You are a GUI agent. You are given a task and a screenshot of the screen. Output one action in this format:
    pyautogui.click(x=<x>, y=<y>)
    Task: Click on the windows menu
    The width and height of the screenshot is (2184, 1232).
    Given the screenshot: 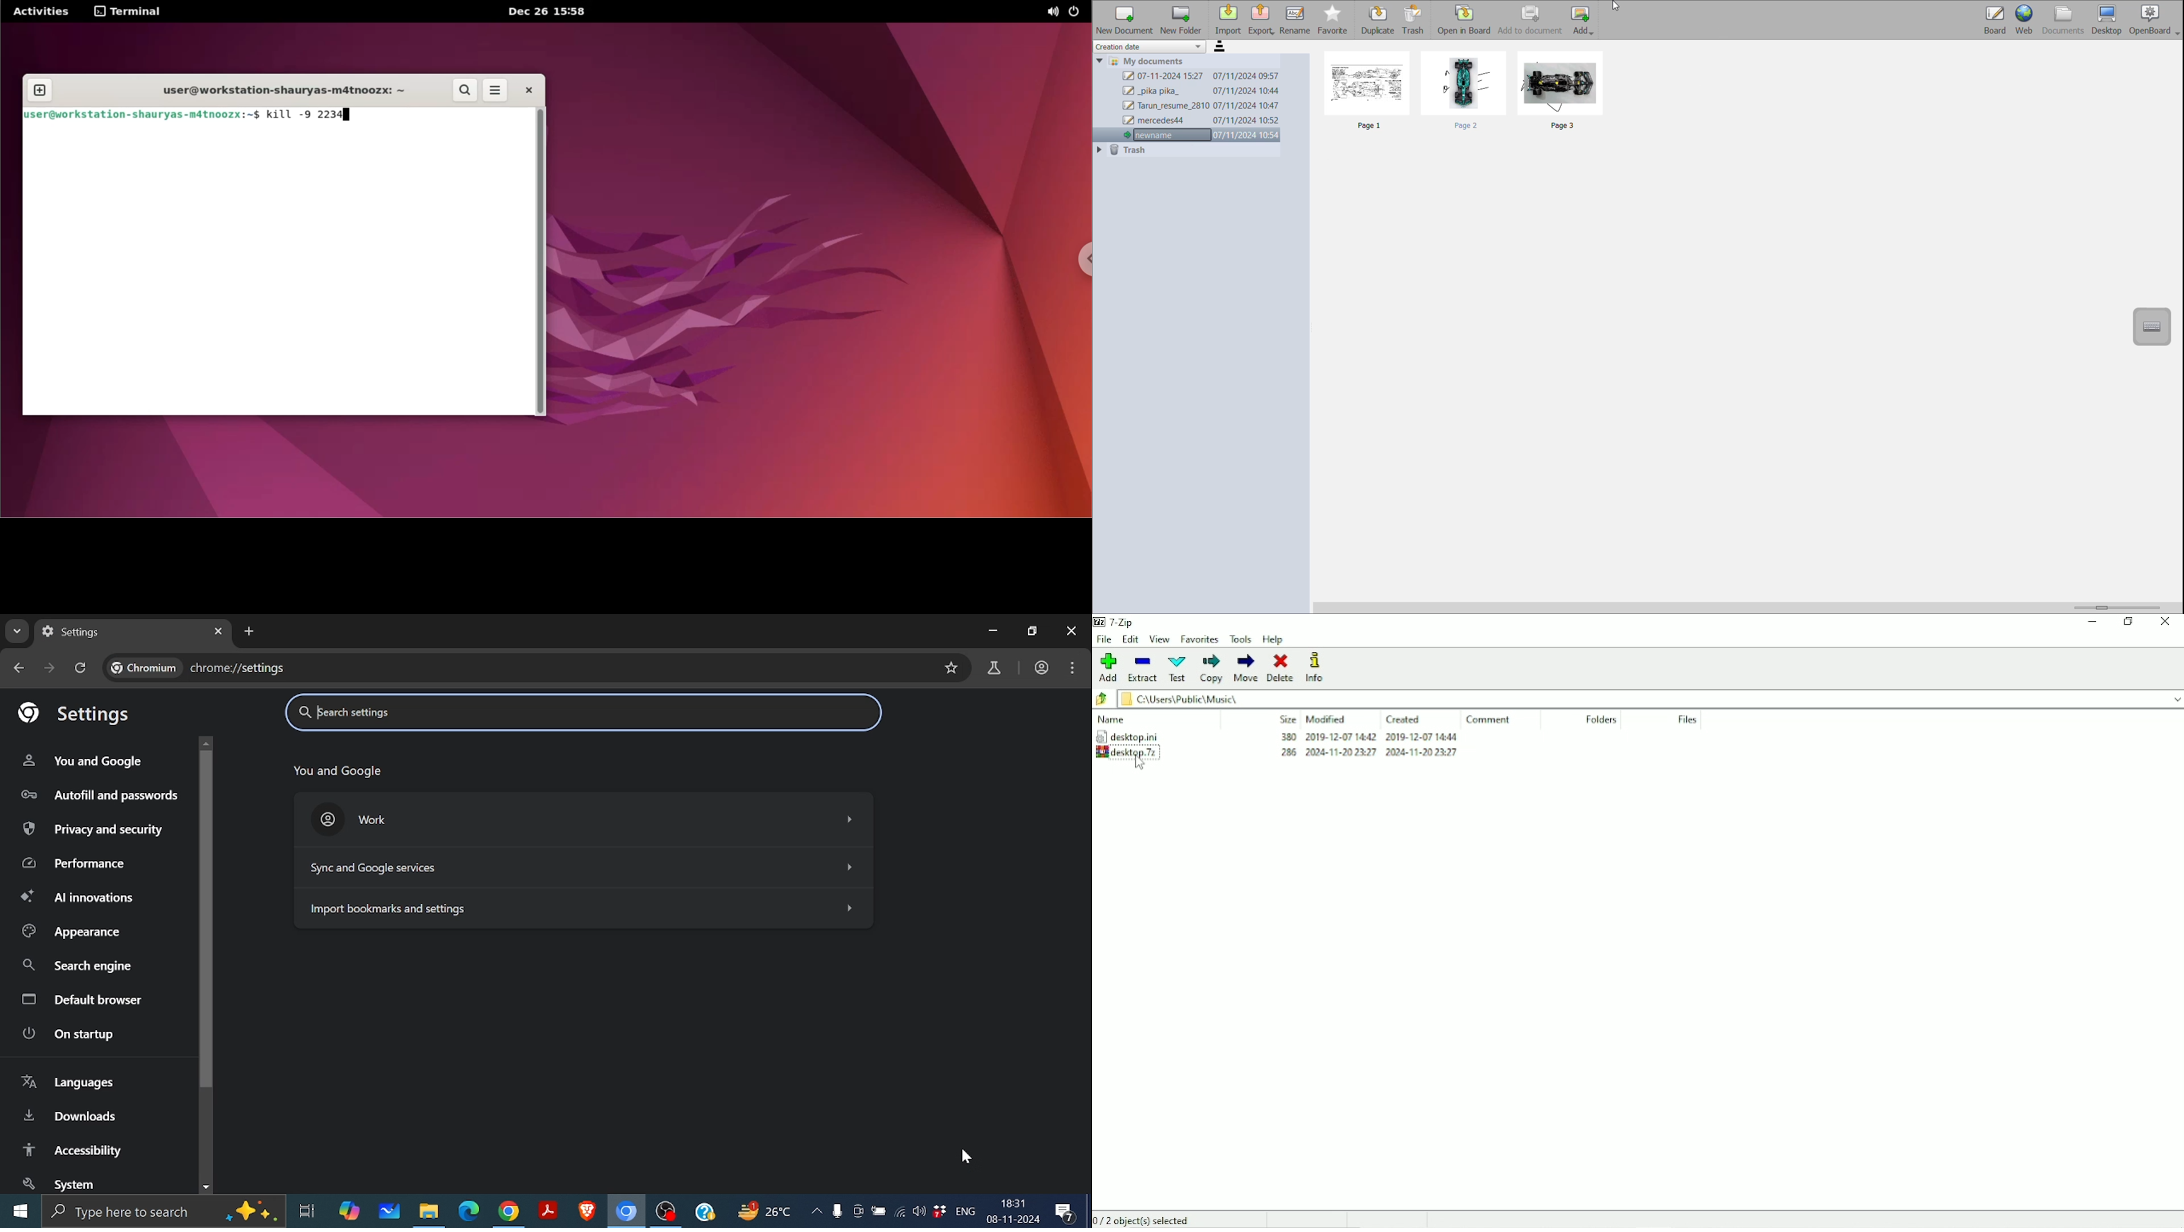 What is the action you would take?
    pyautogui.click(x=19, y=1211)
    